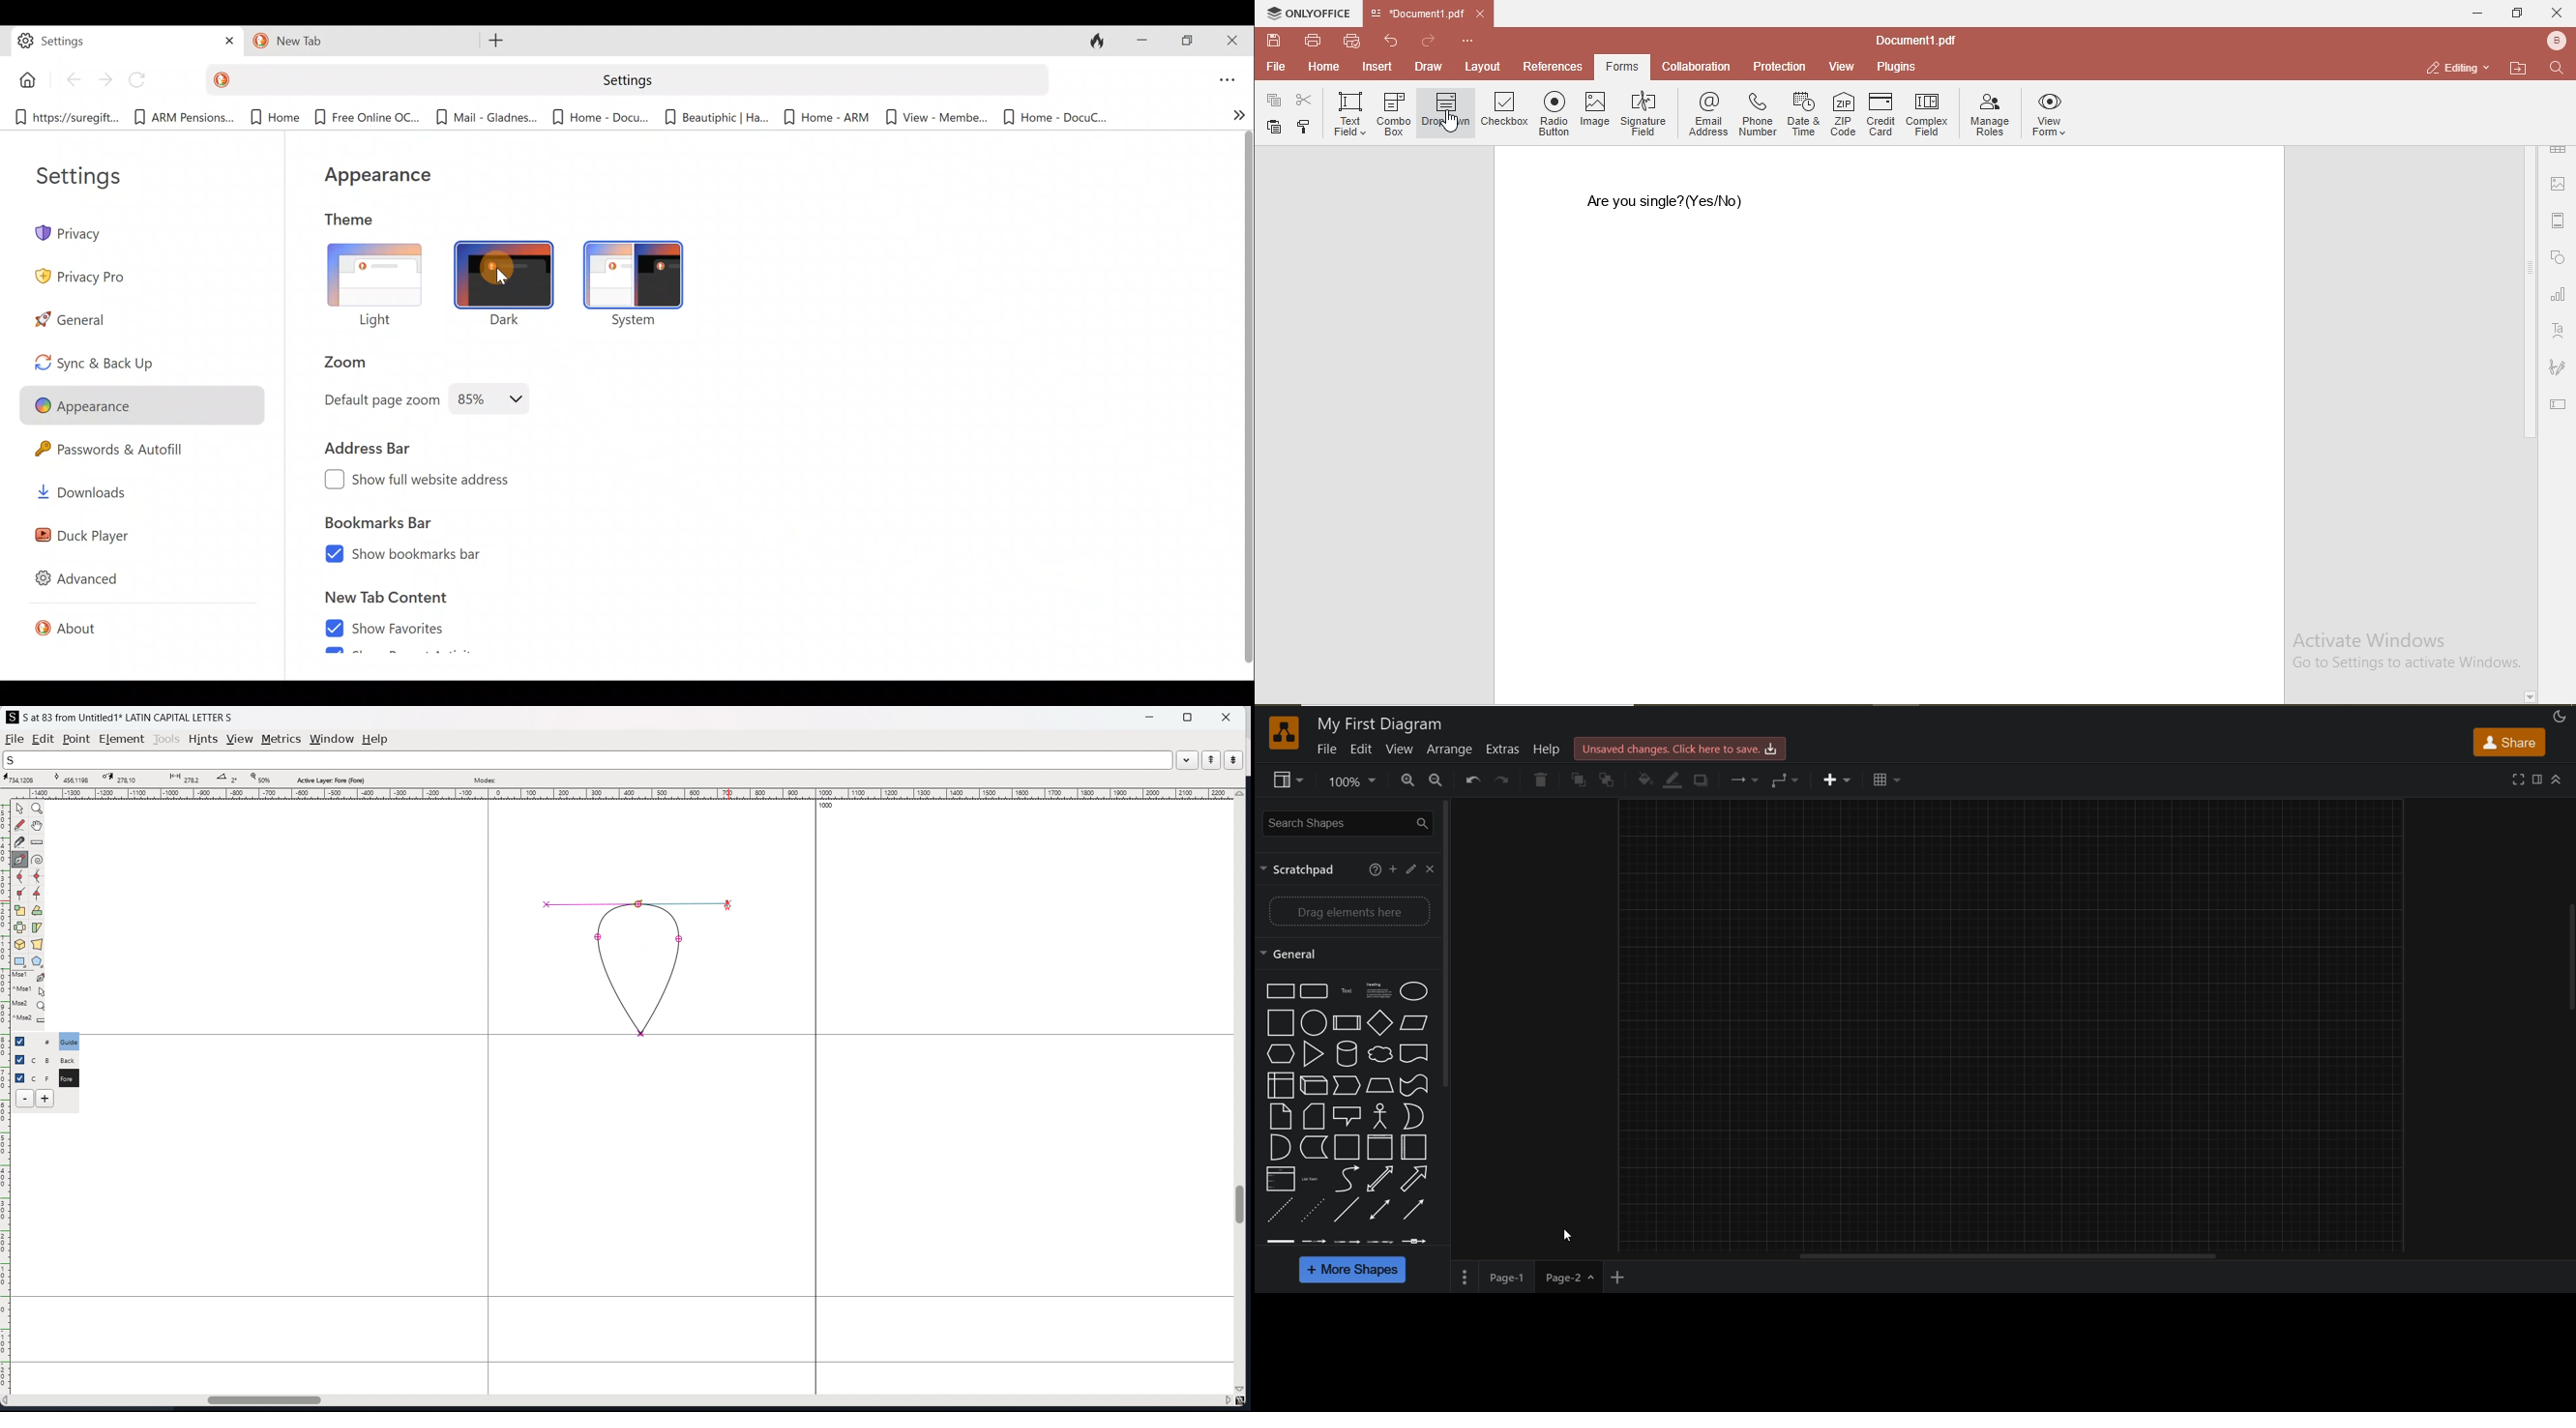 Image resolution: width=2576 pixels, height=1428 pixels. Describe the element at coordinates (1429, 42) in the screenshot. I see `redo` at that location.